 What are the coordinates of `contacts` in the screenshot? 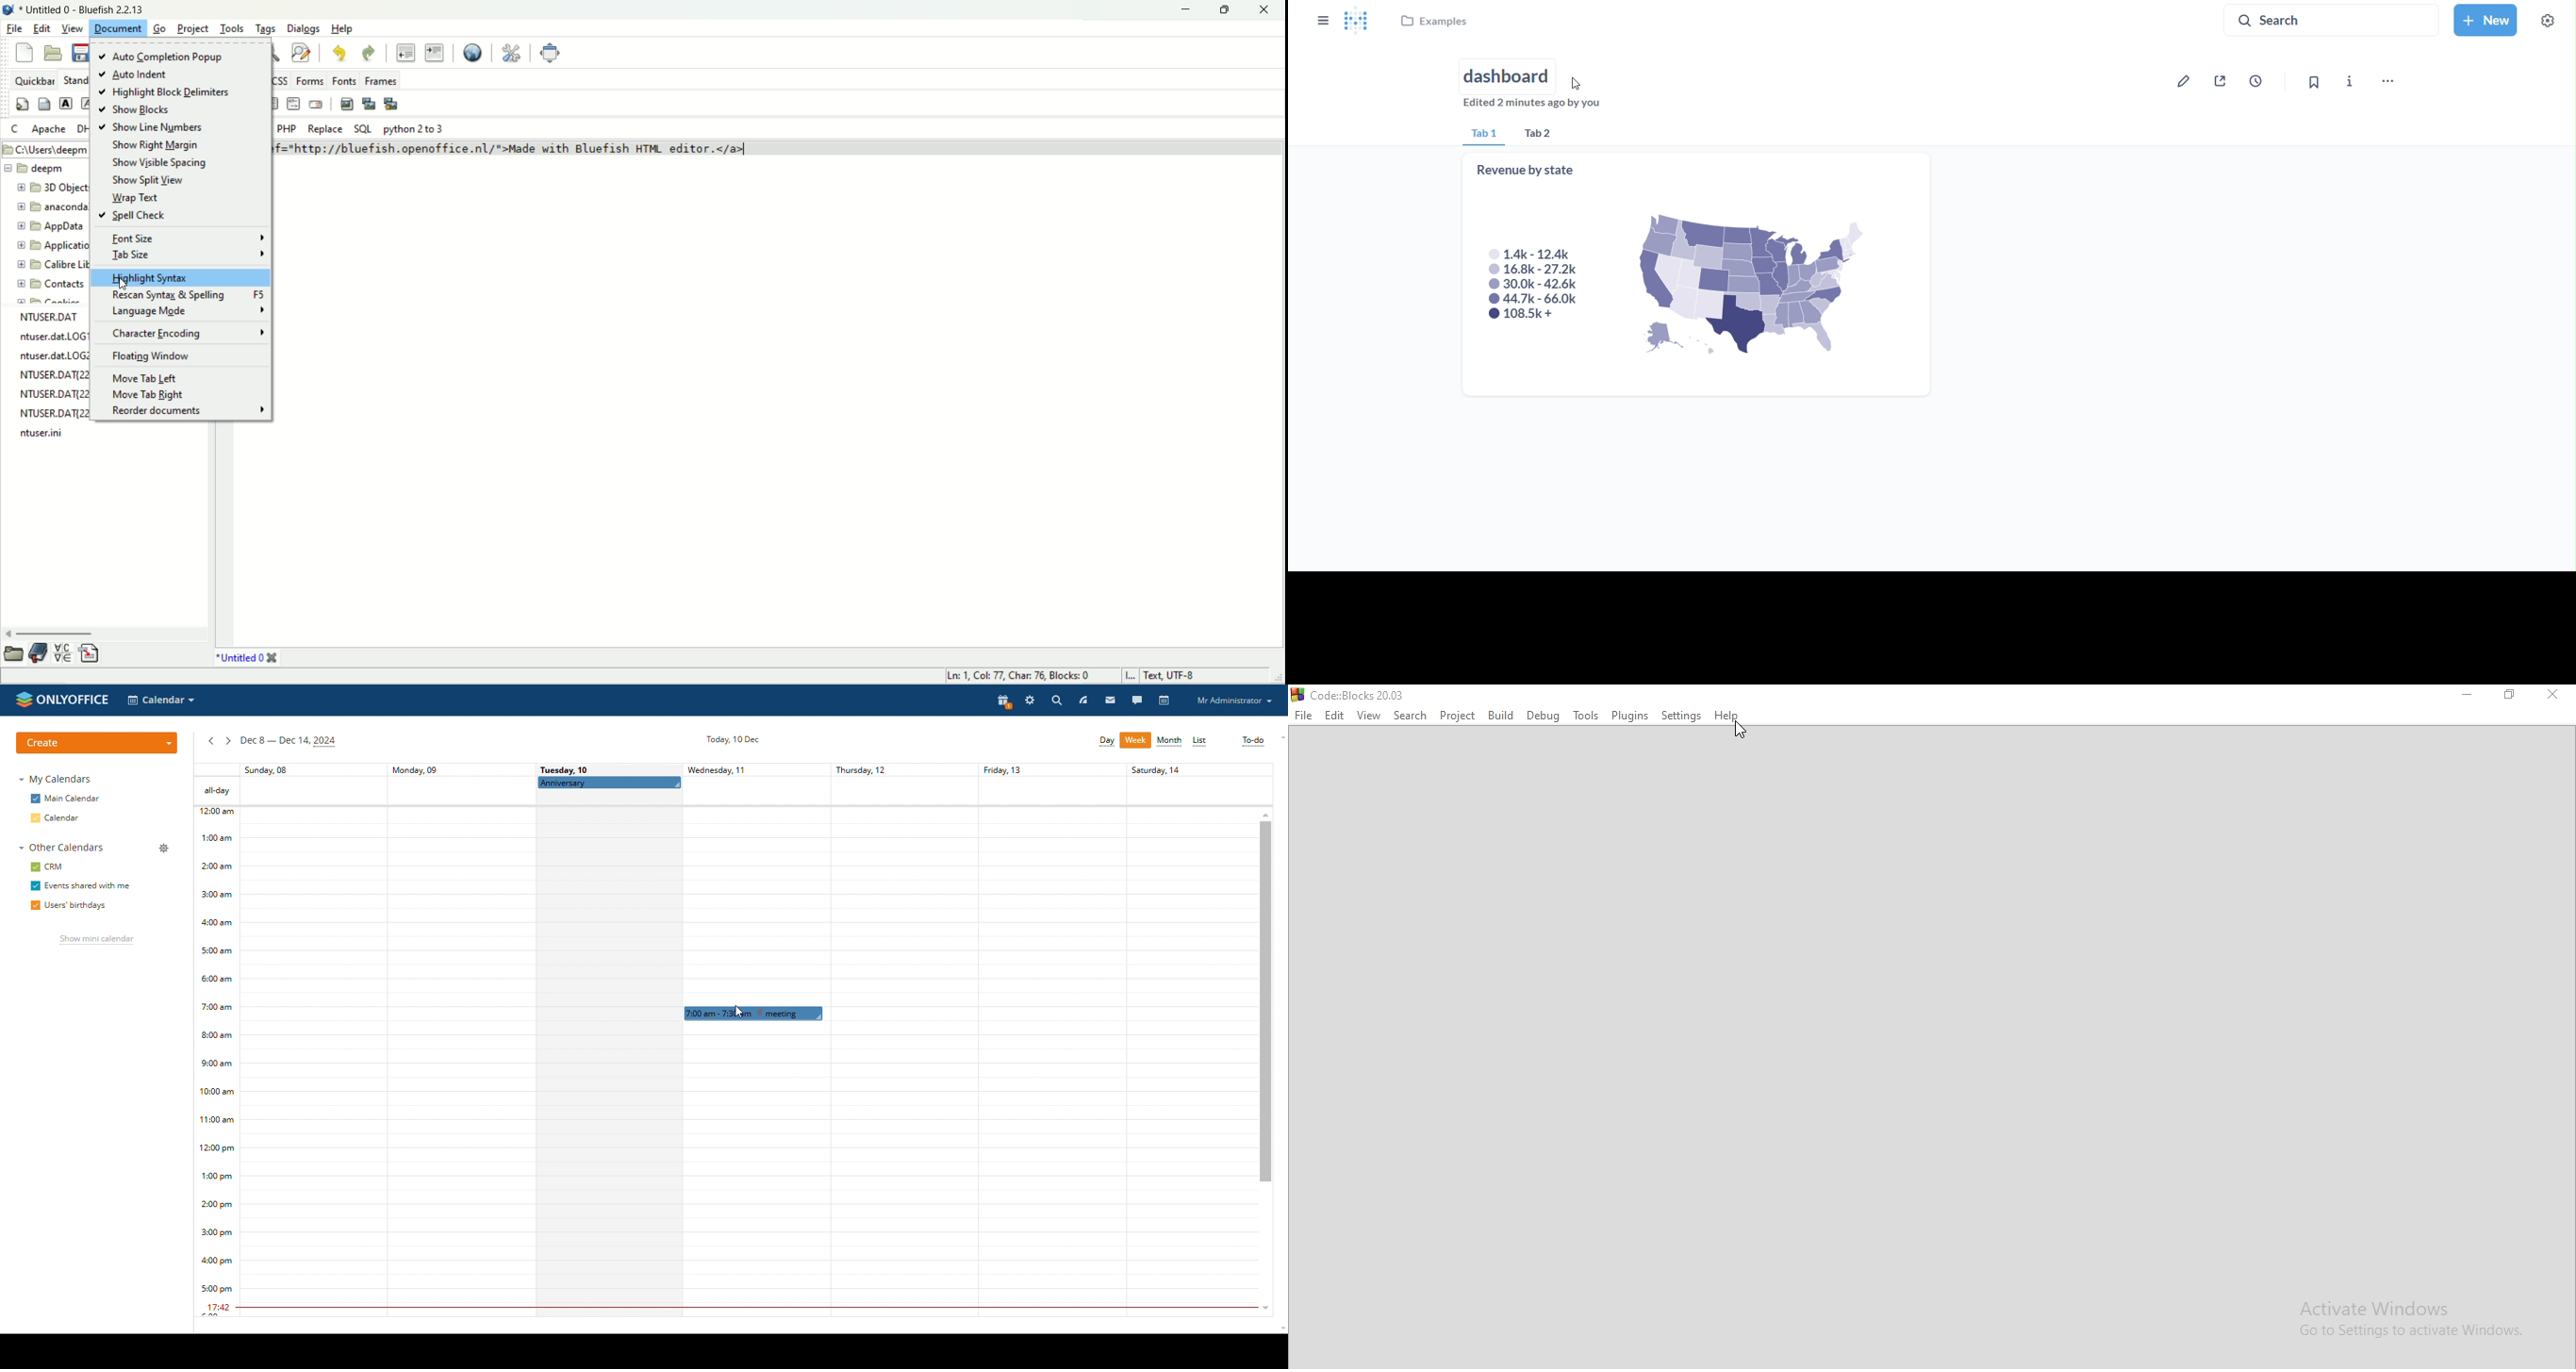 It's located at (50, 287).